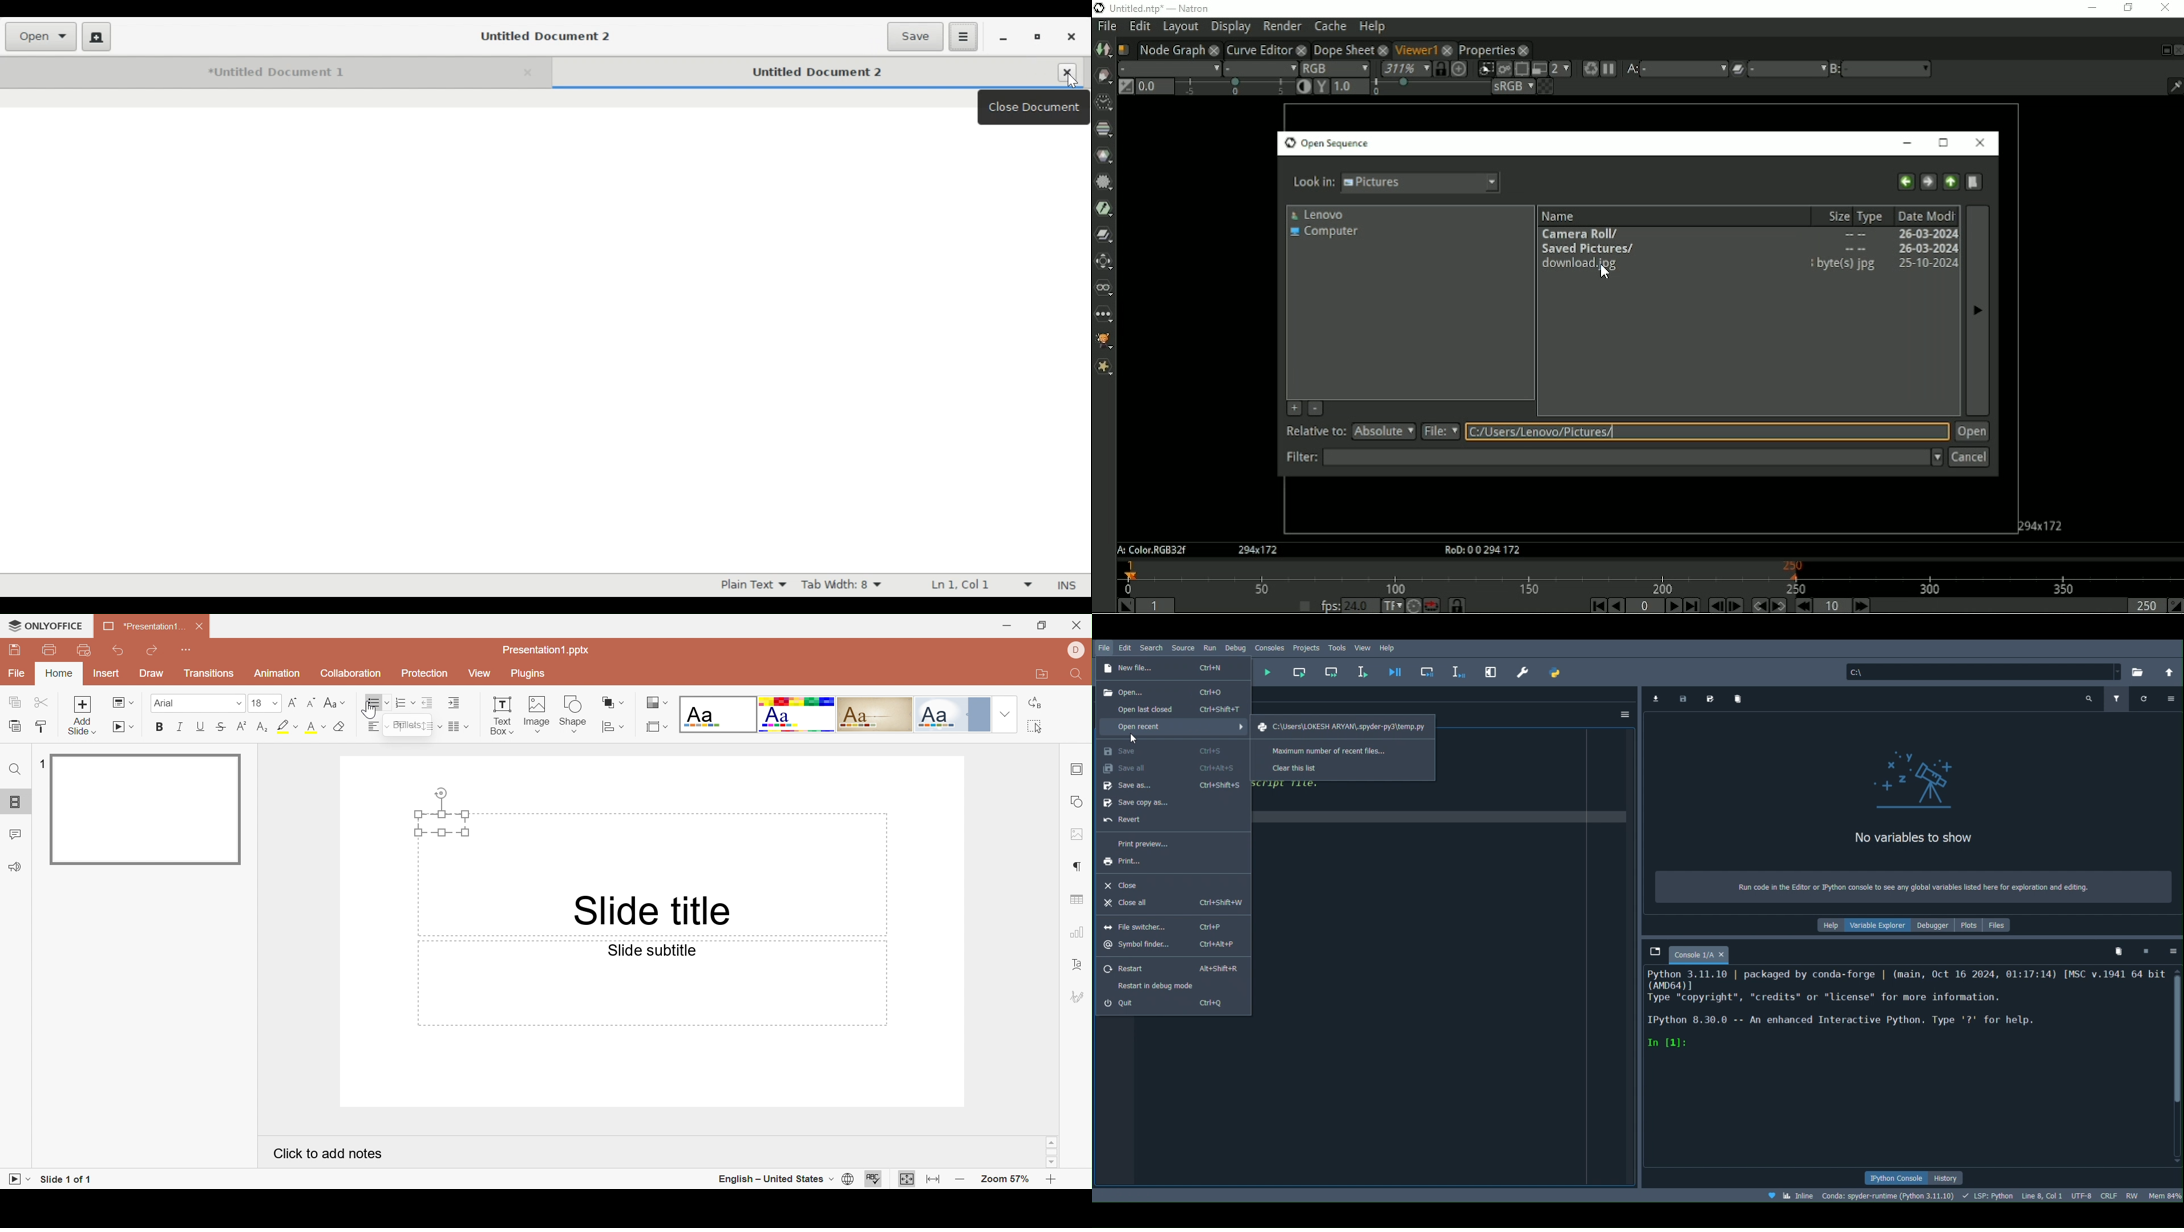 The height and width of the screenshot is (1232, 2184). What do you see at coordinates (2136, 670) in the screenshot?
I see `Browse a working directory` at bounding box center [2136, 670].